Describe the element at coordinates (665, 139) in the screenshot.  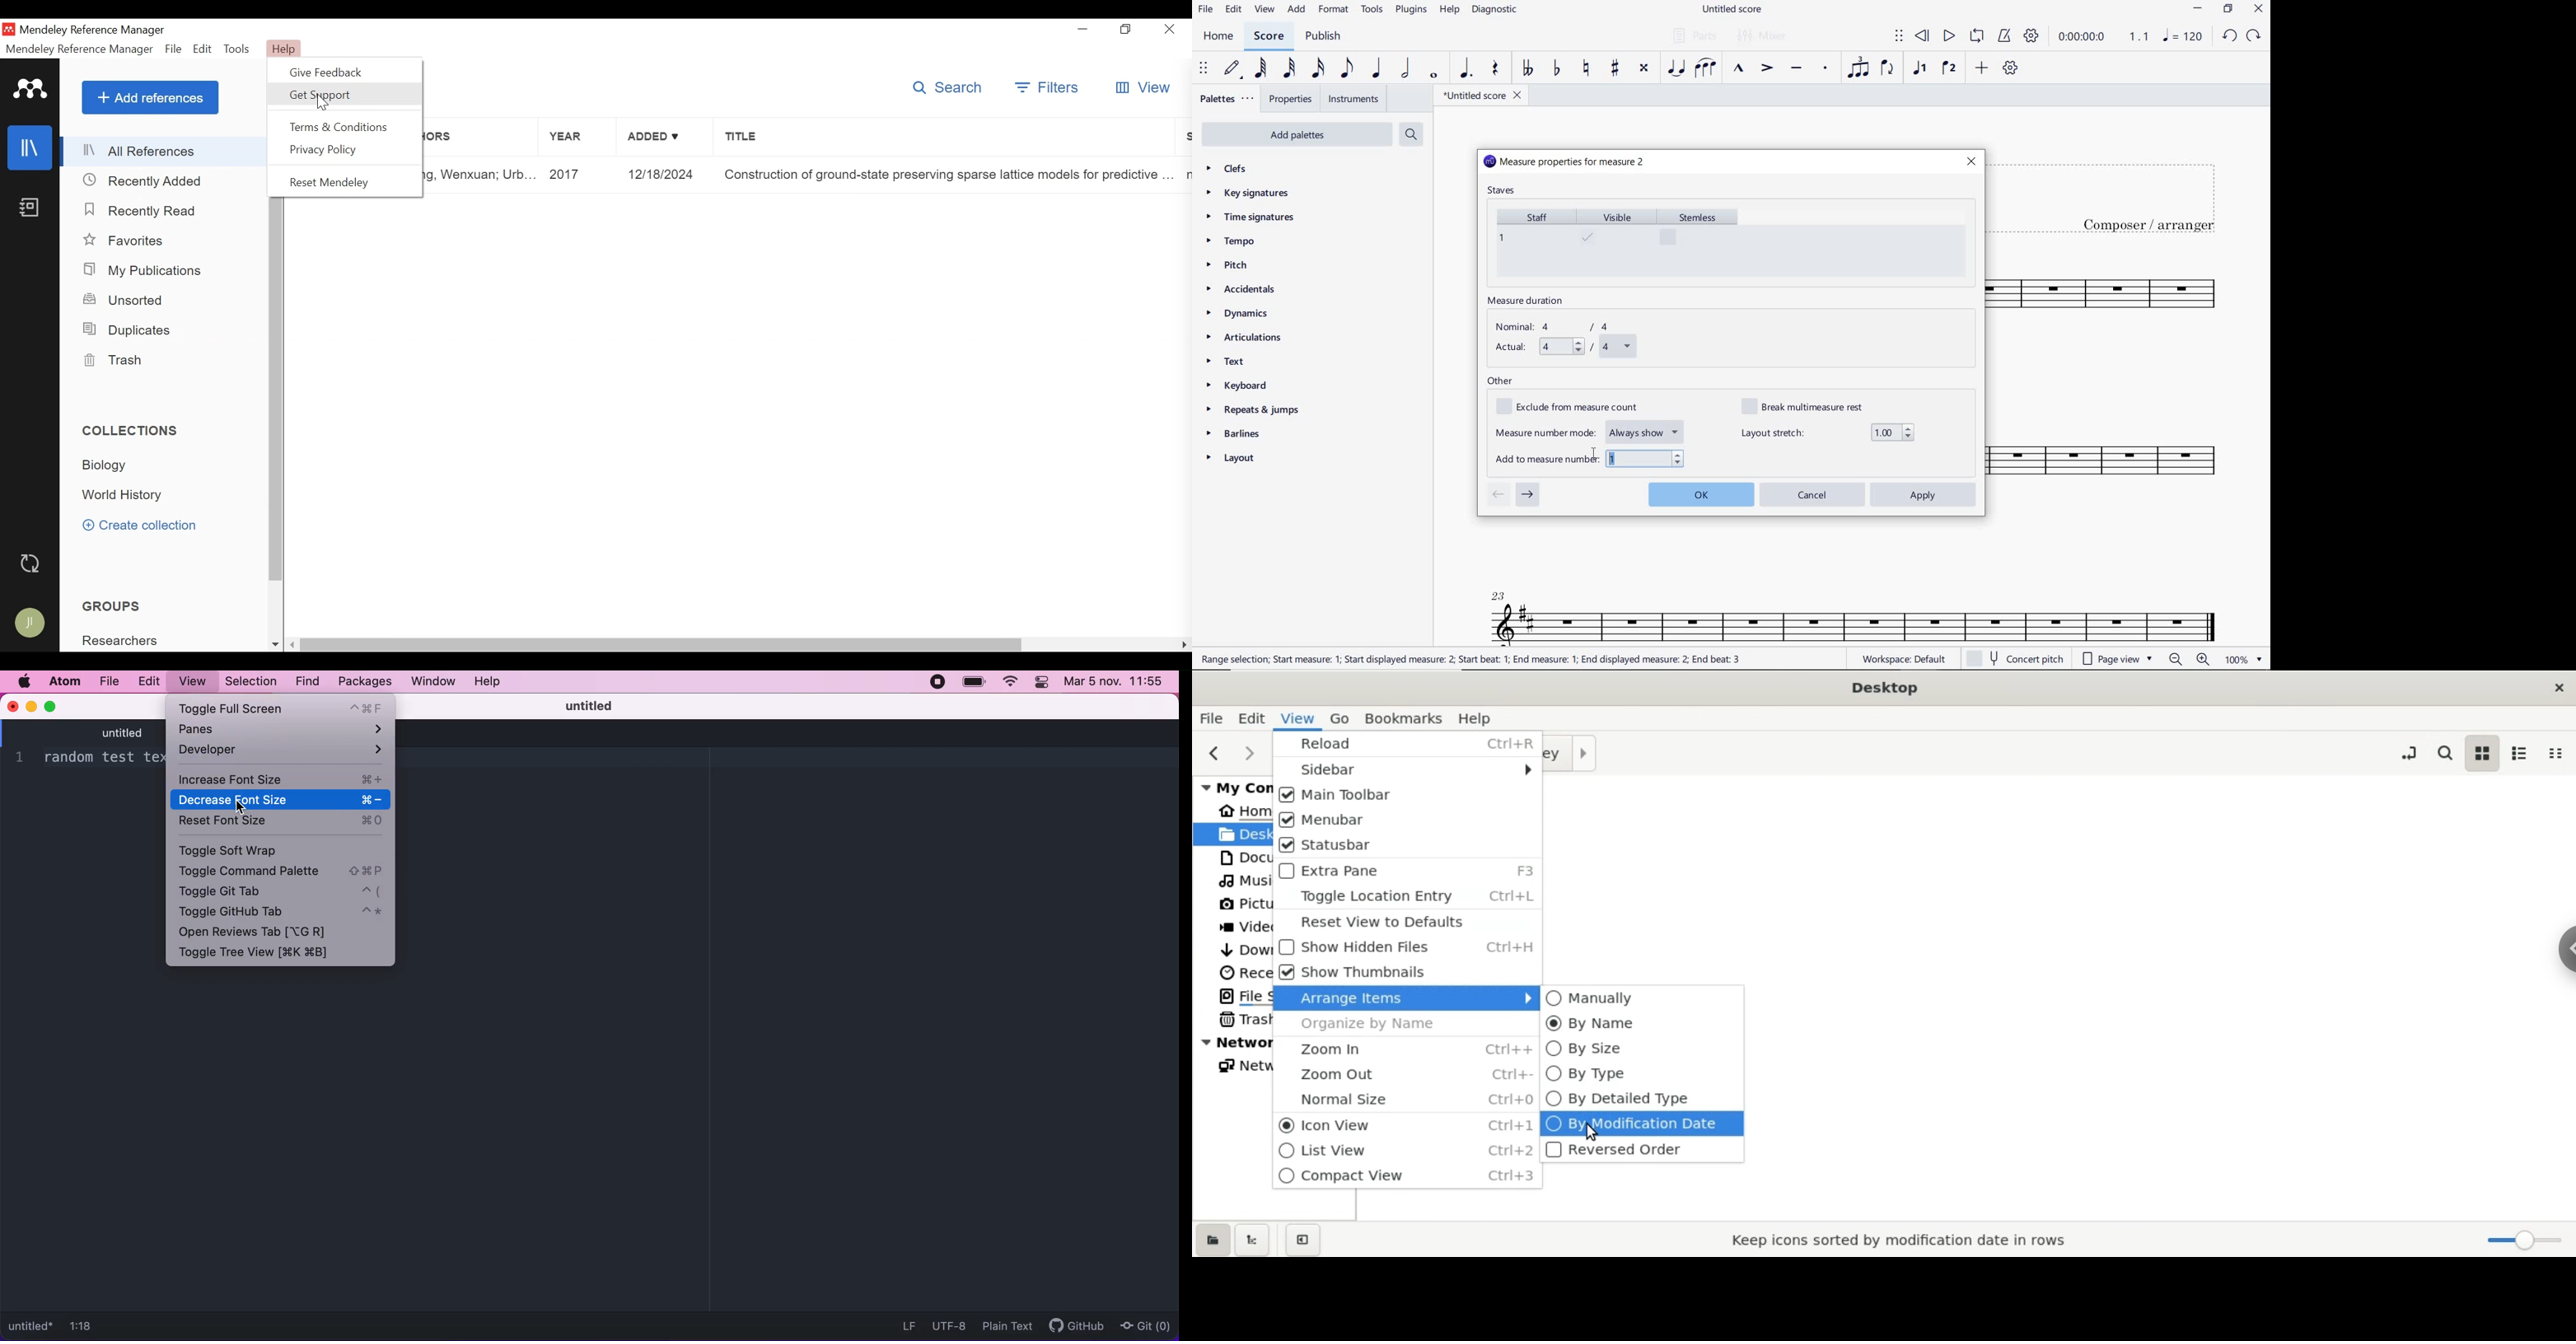
I see `Added` at that location.